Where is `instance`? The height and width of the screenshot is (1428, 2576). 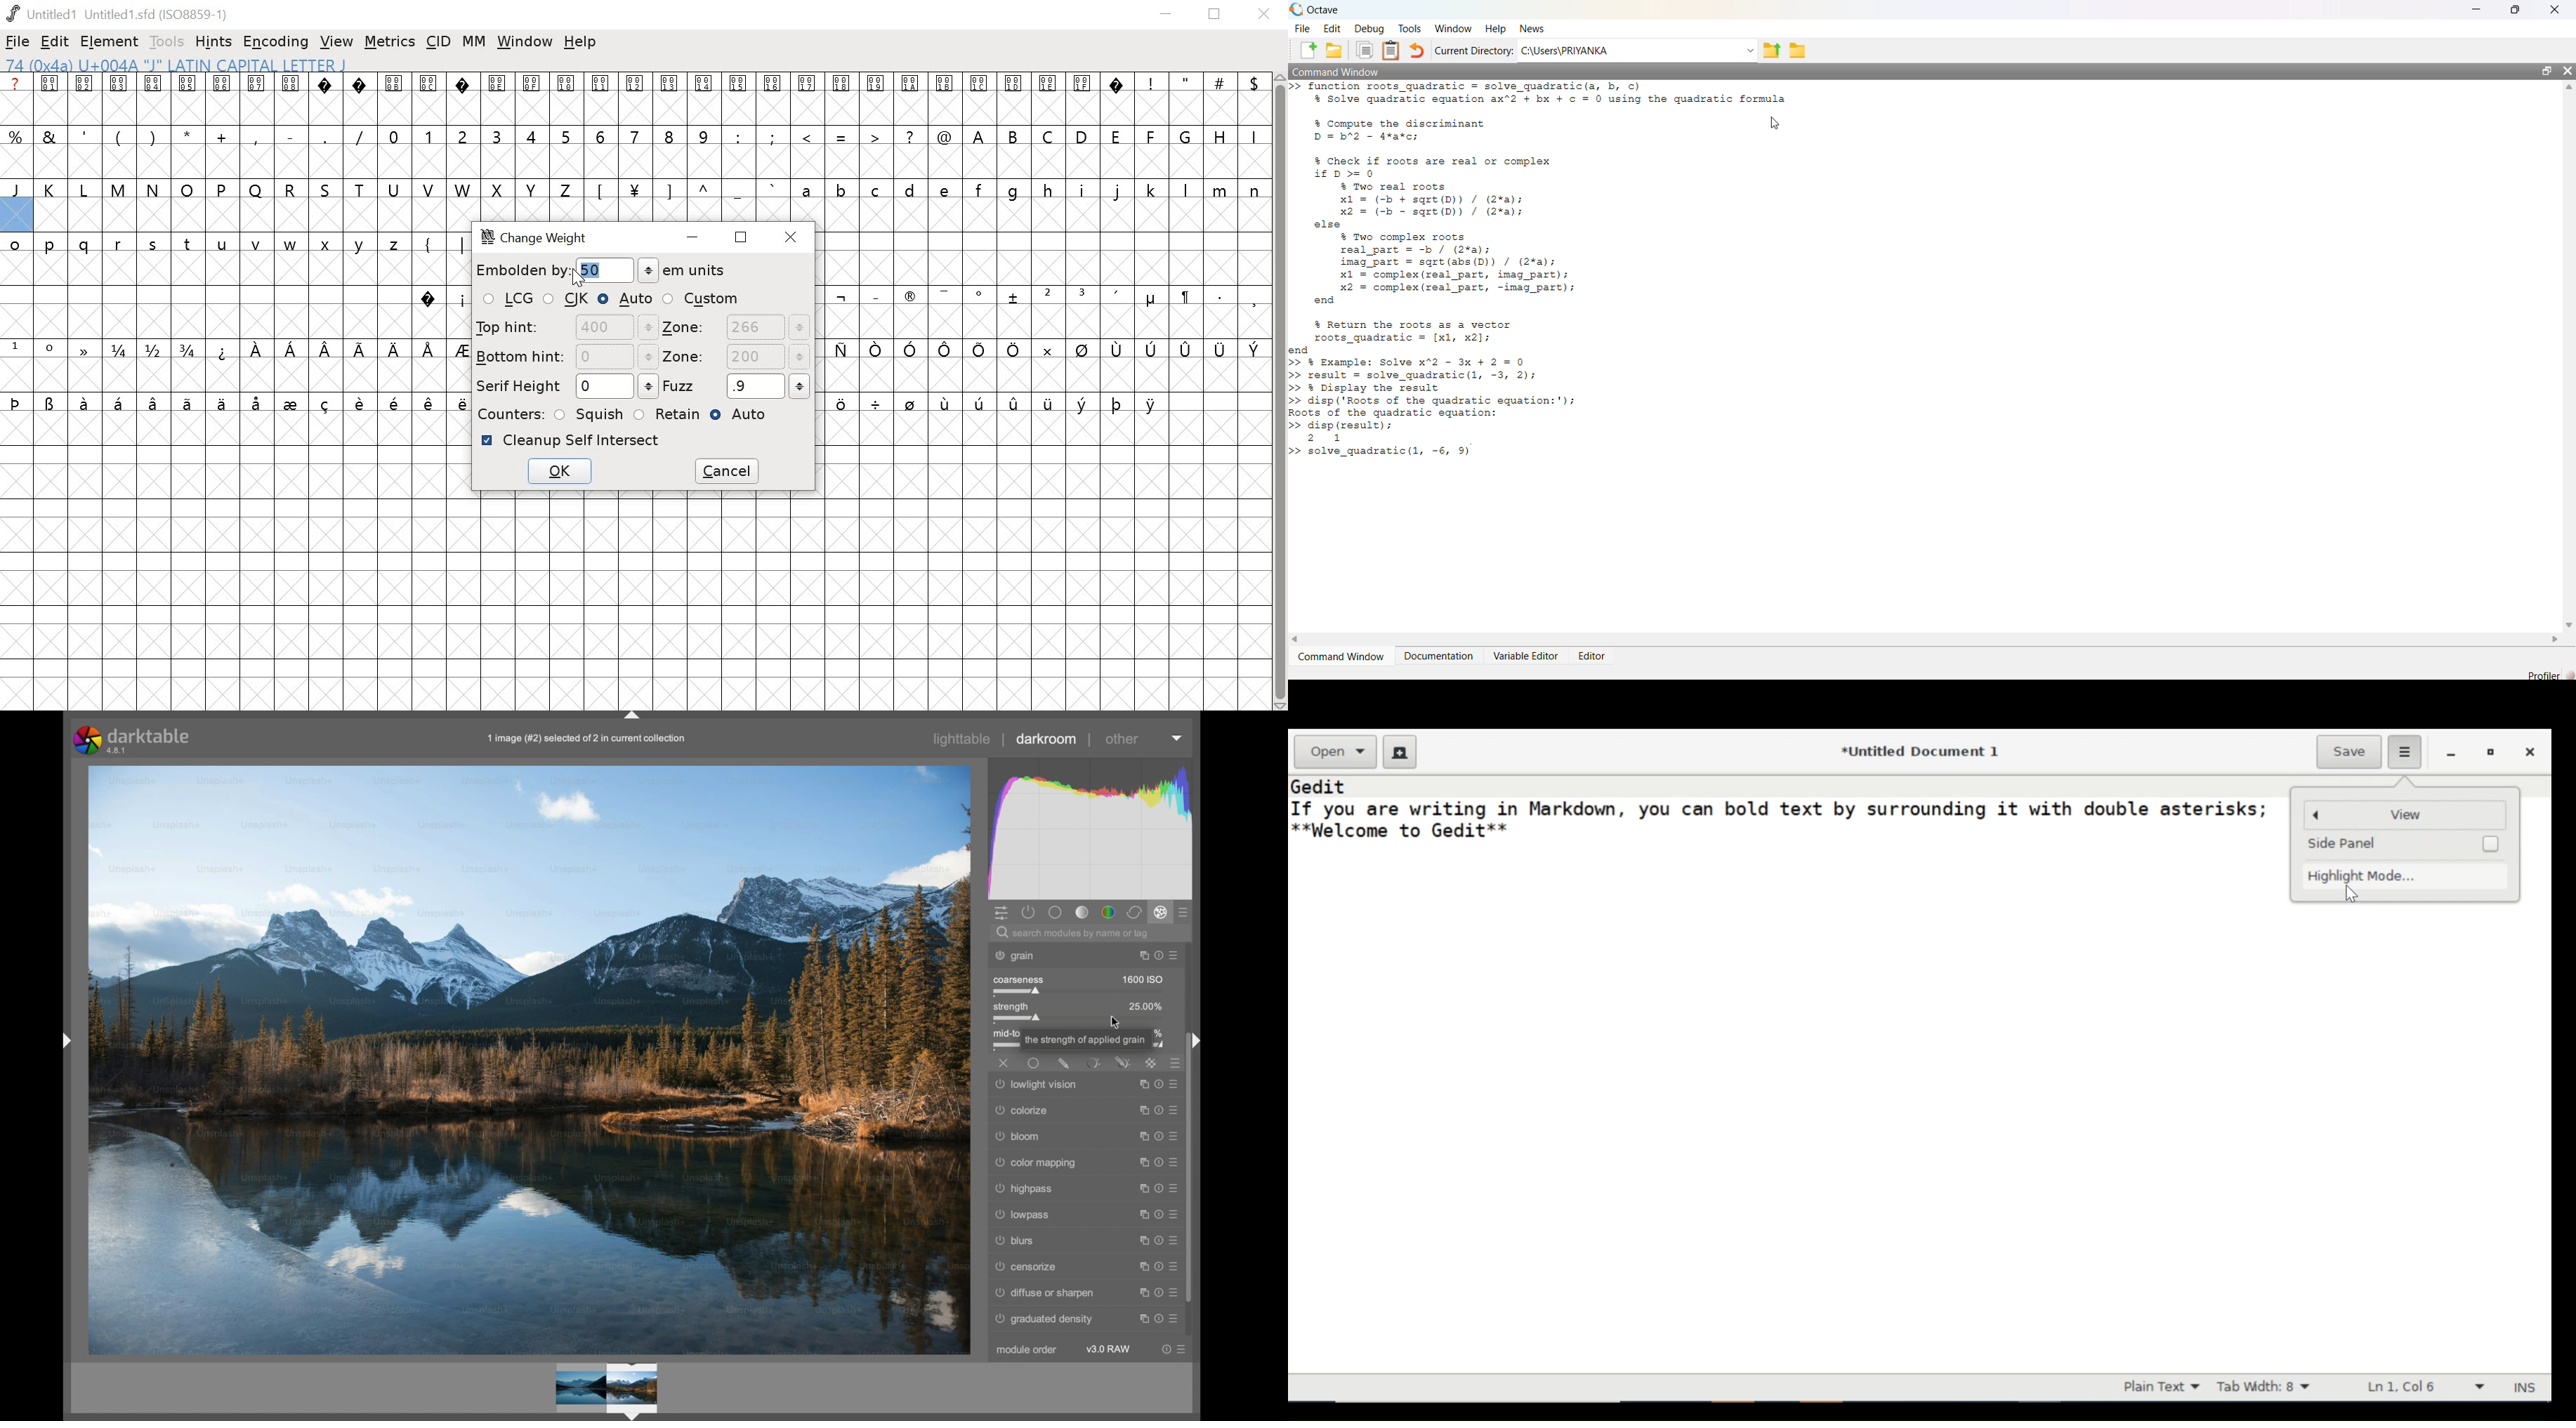 instance is located at coordinates (1140, 955).